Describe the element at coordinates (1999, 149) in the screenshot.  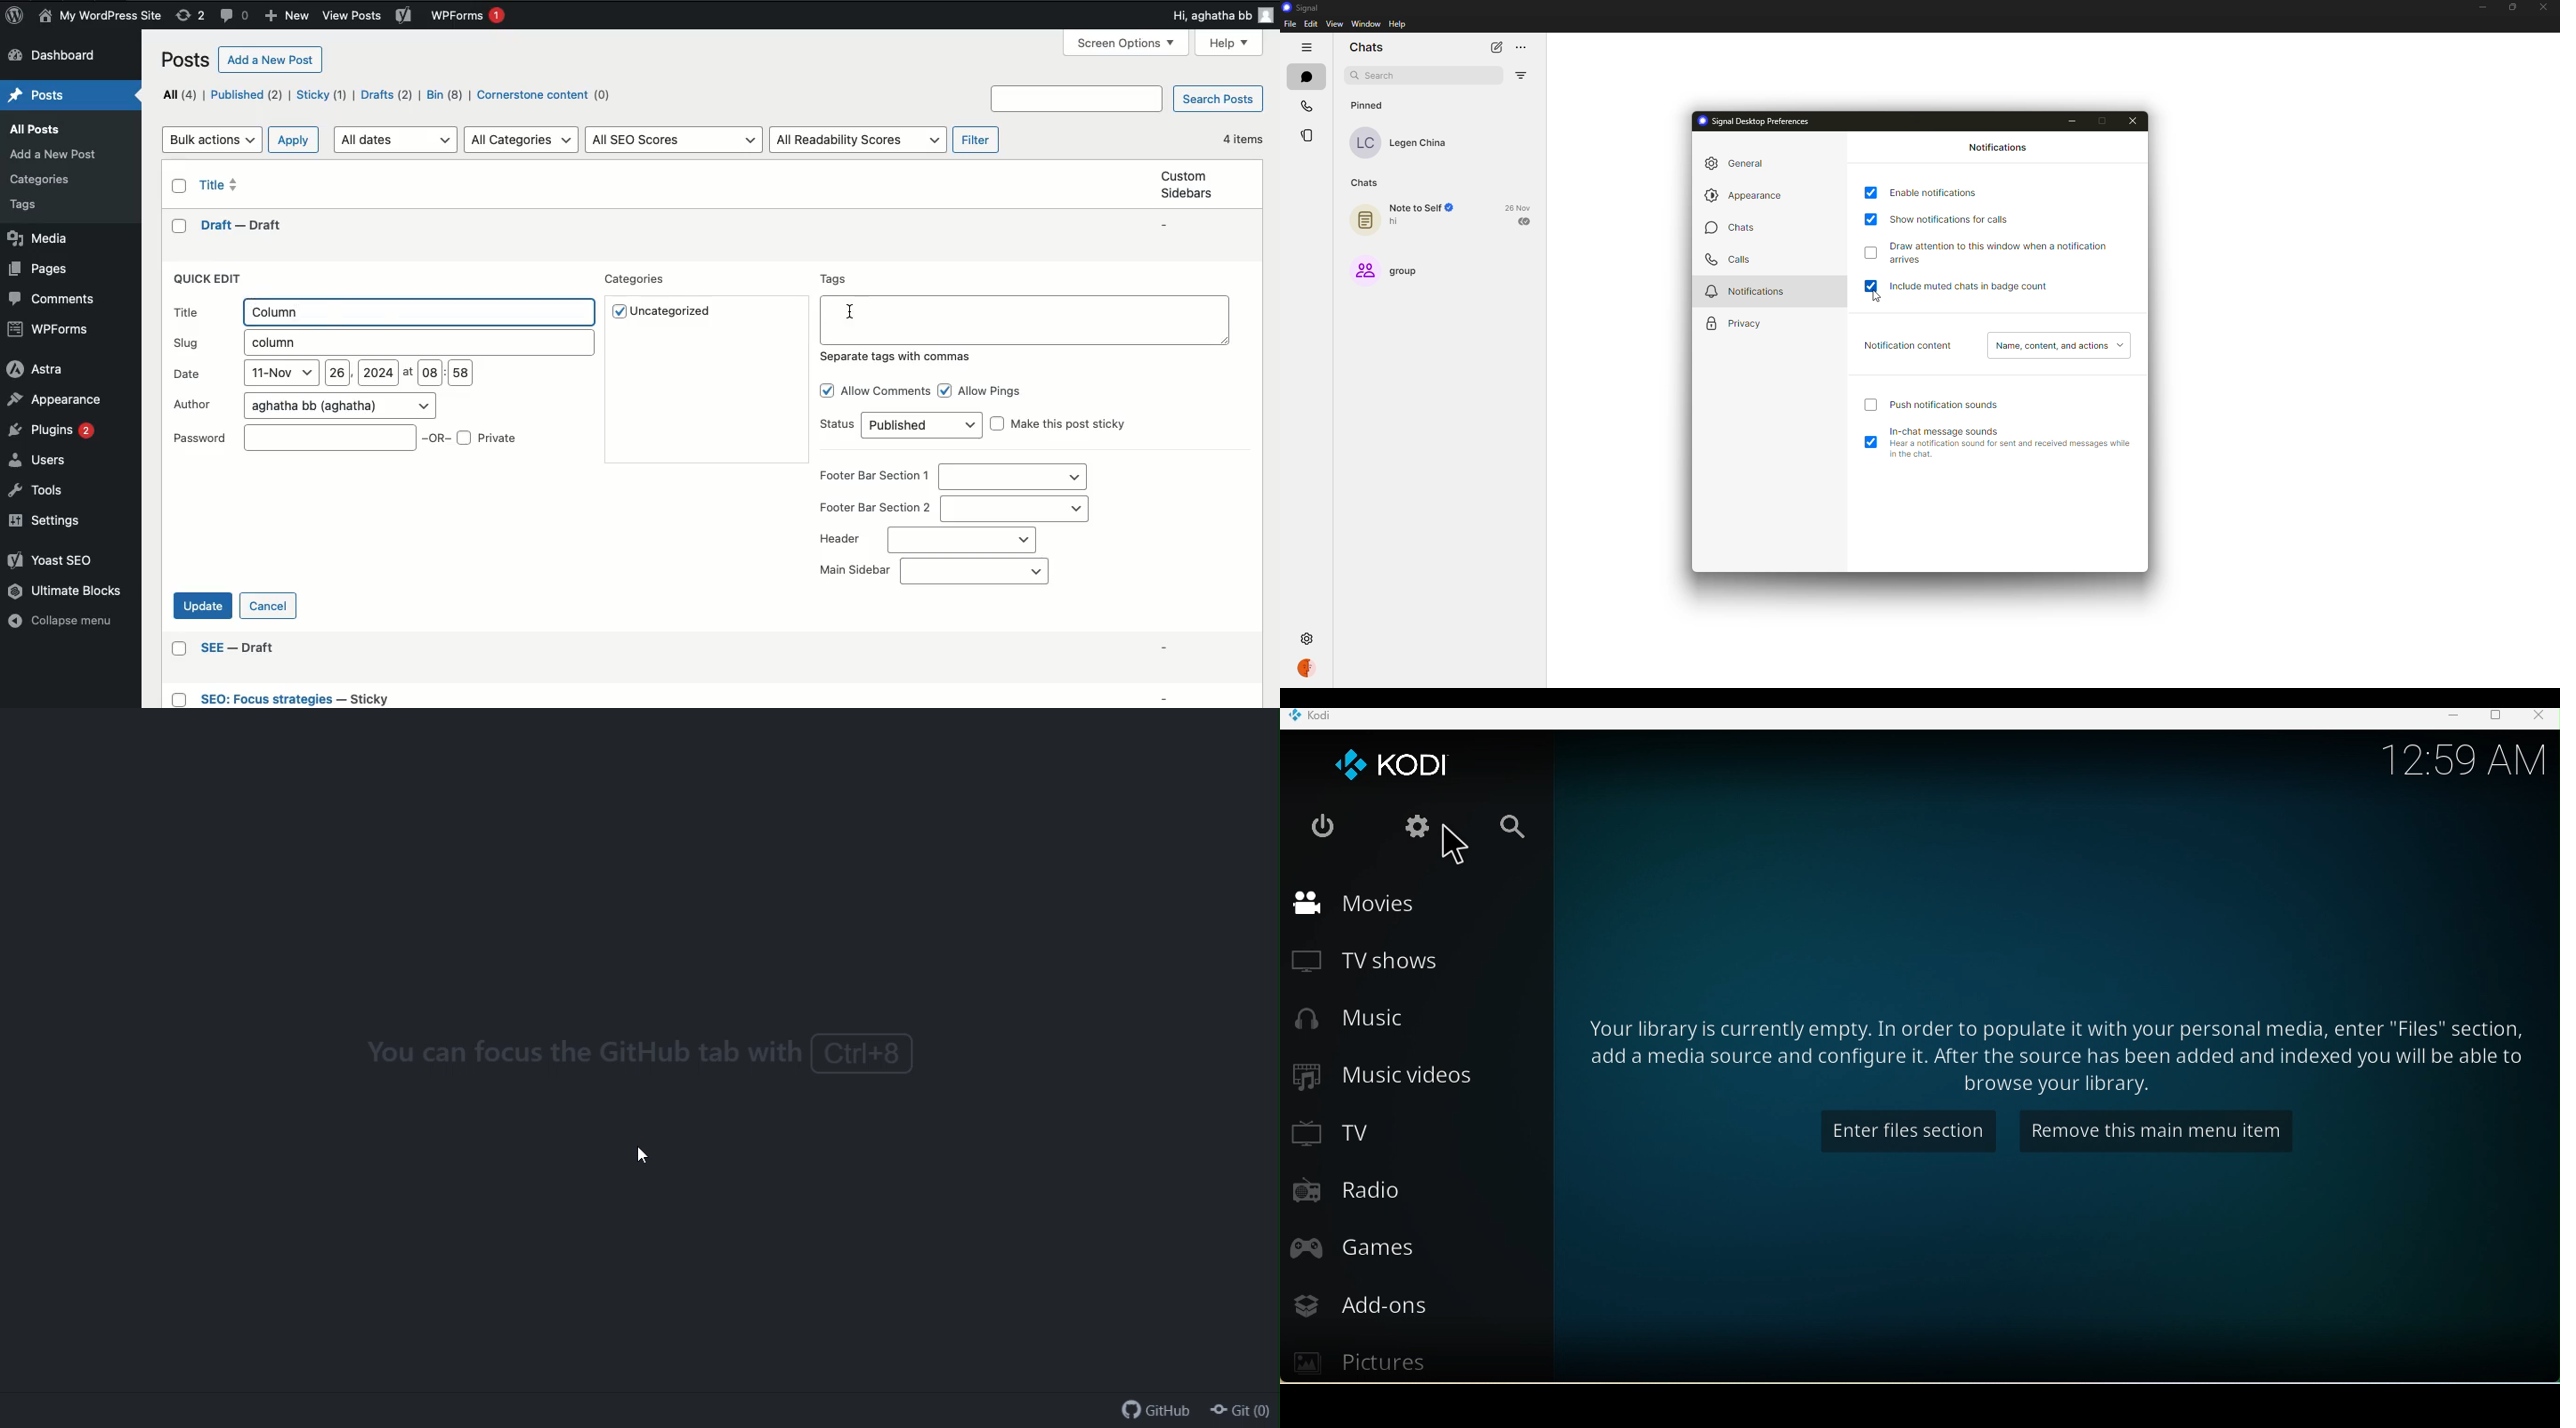
I see `notifications` at that location.